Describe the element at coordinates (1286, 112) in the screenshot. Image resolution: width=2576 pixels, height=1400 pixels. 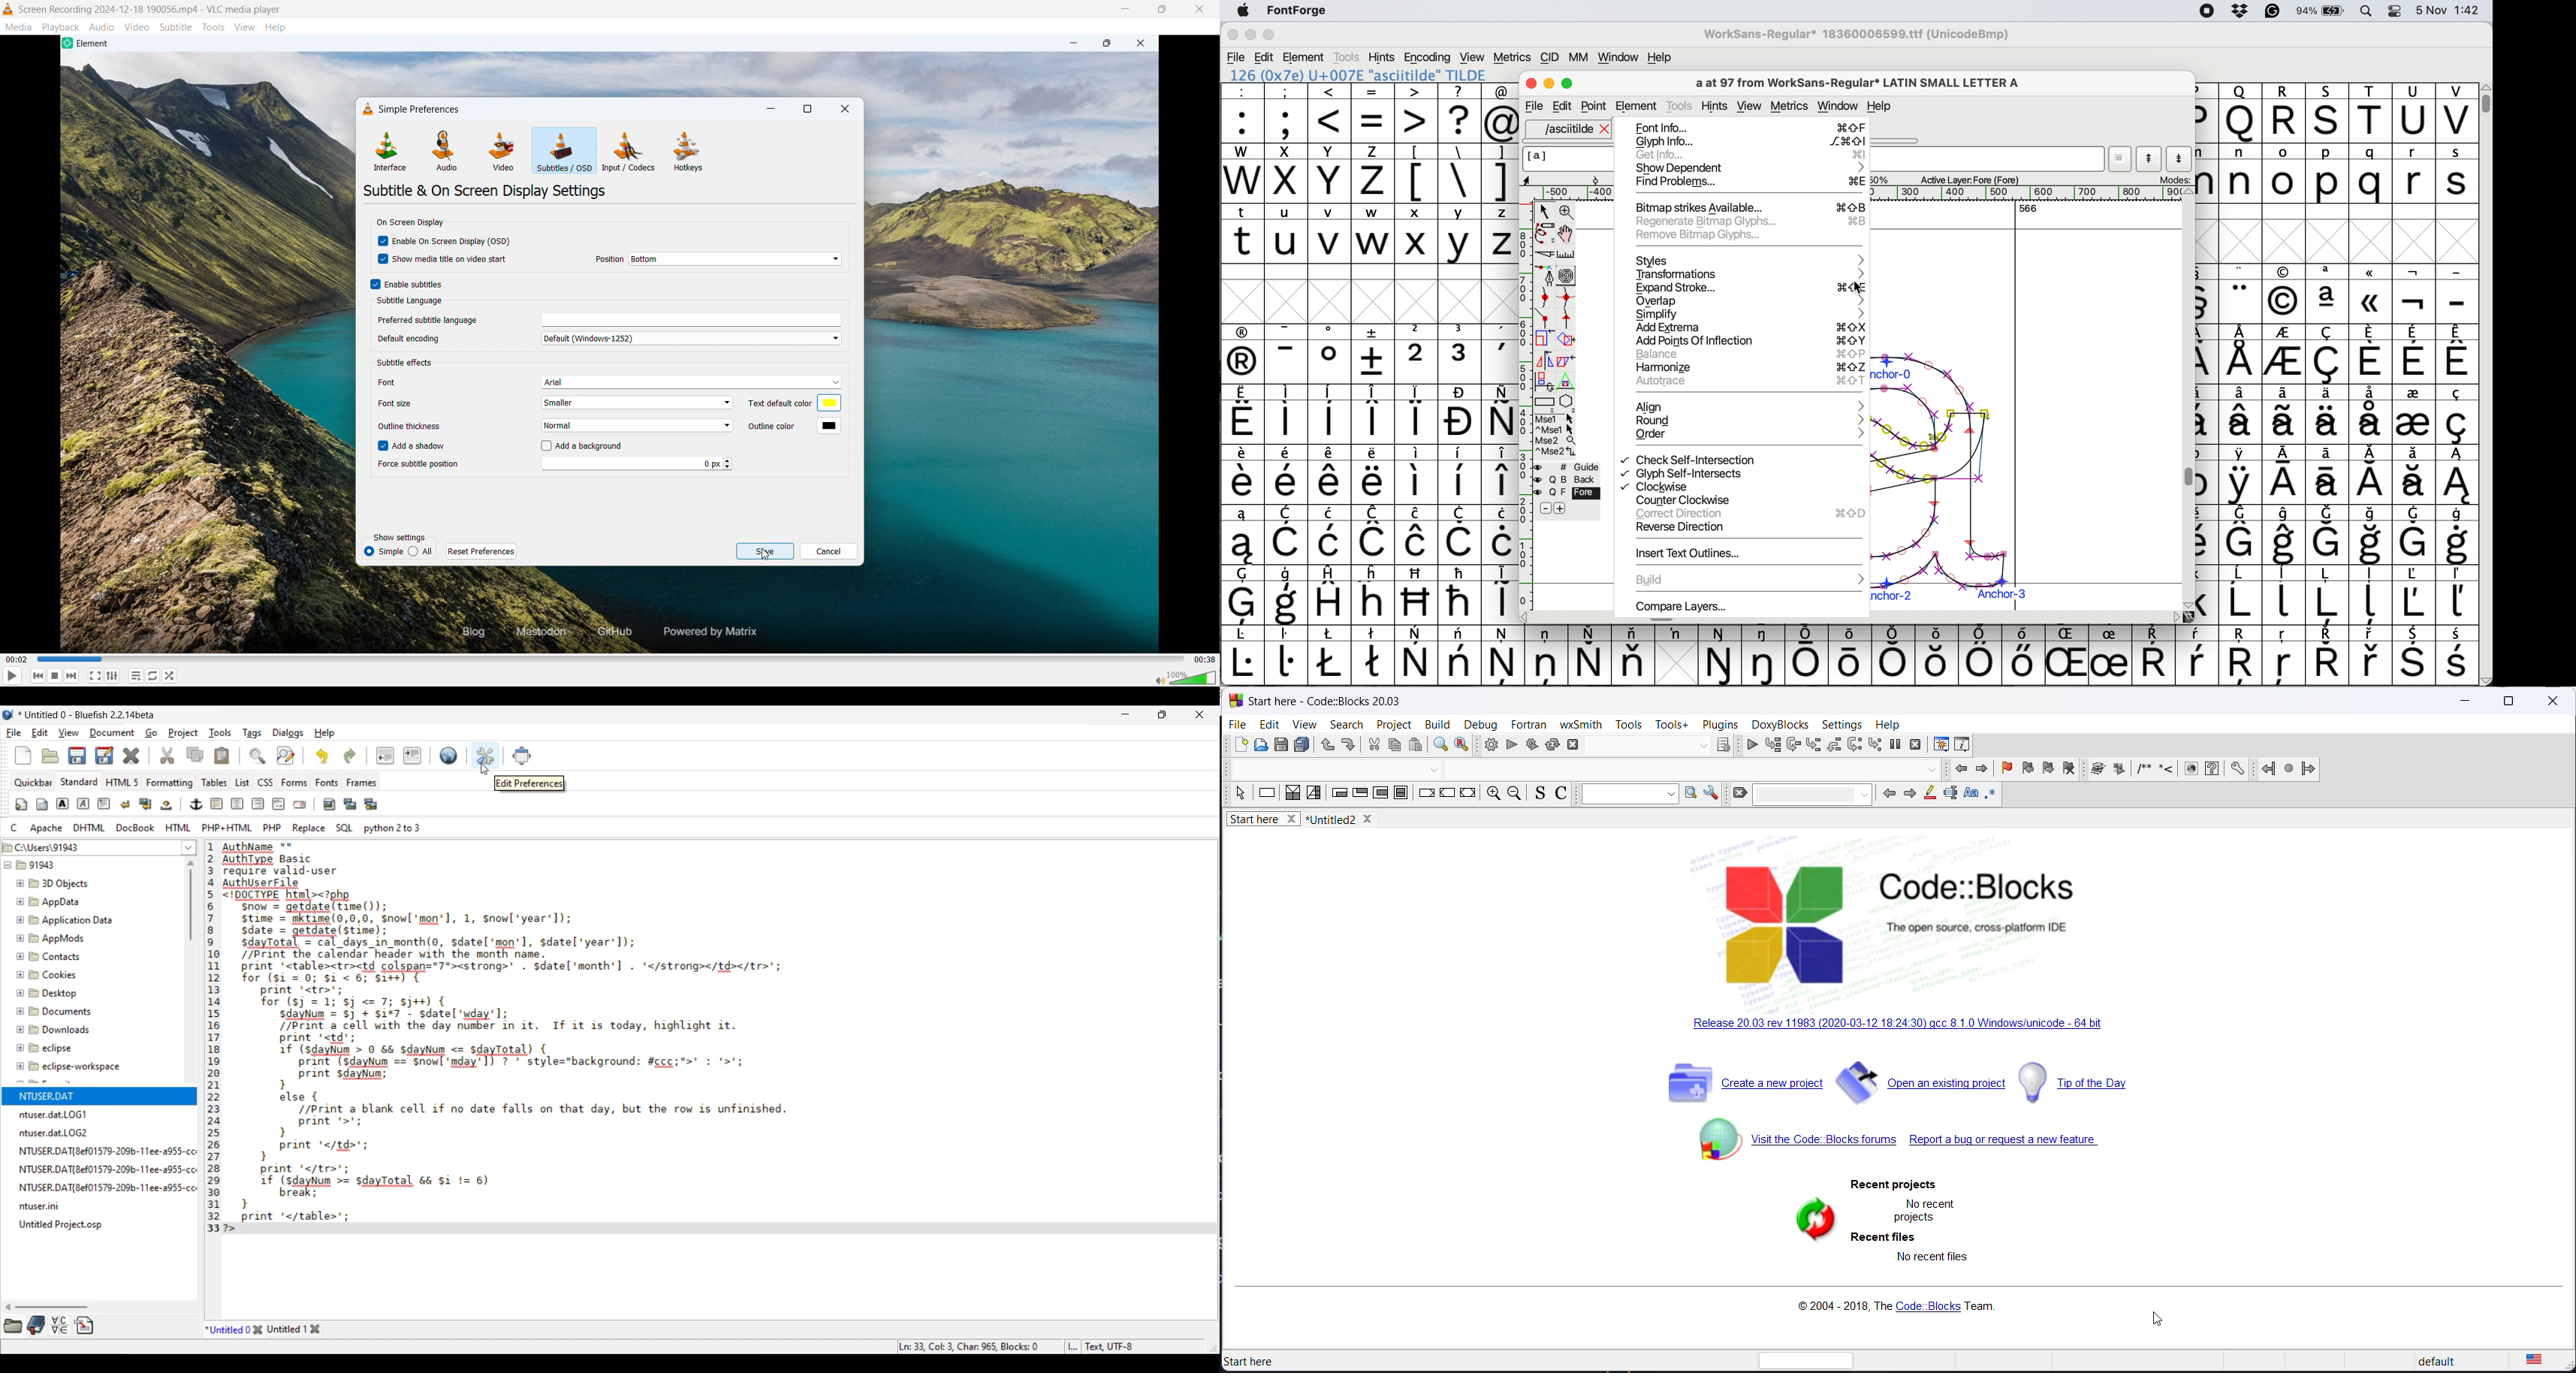
I see `;` at that location.